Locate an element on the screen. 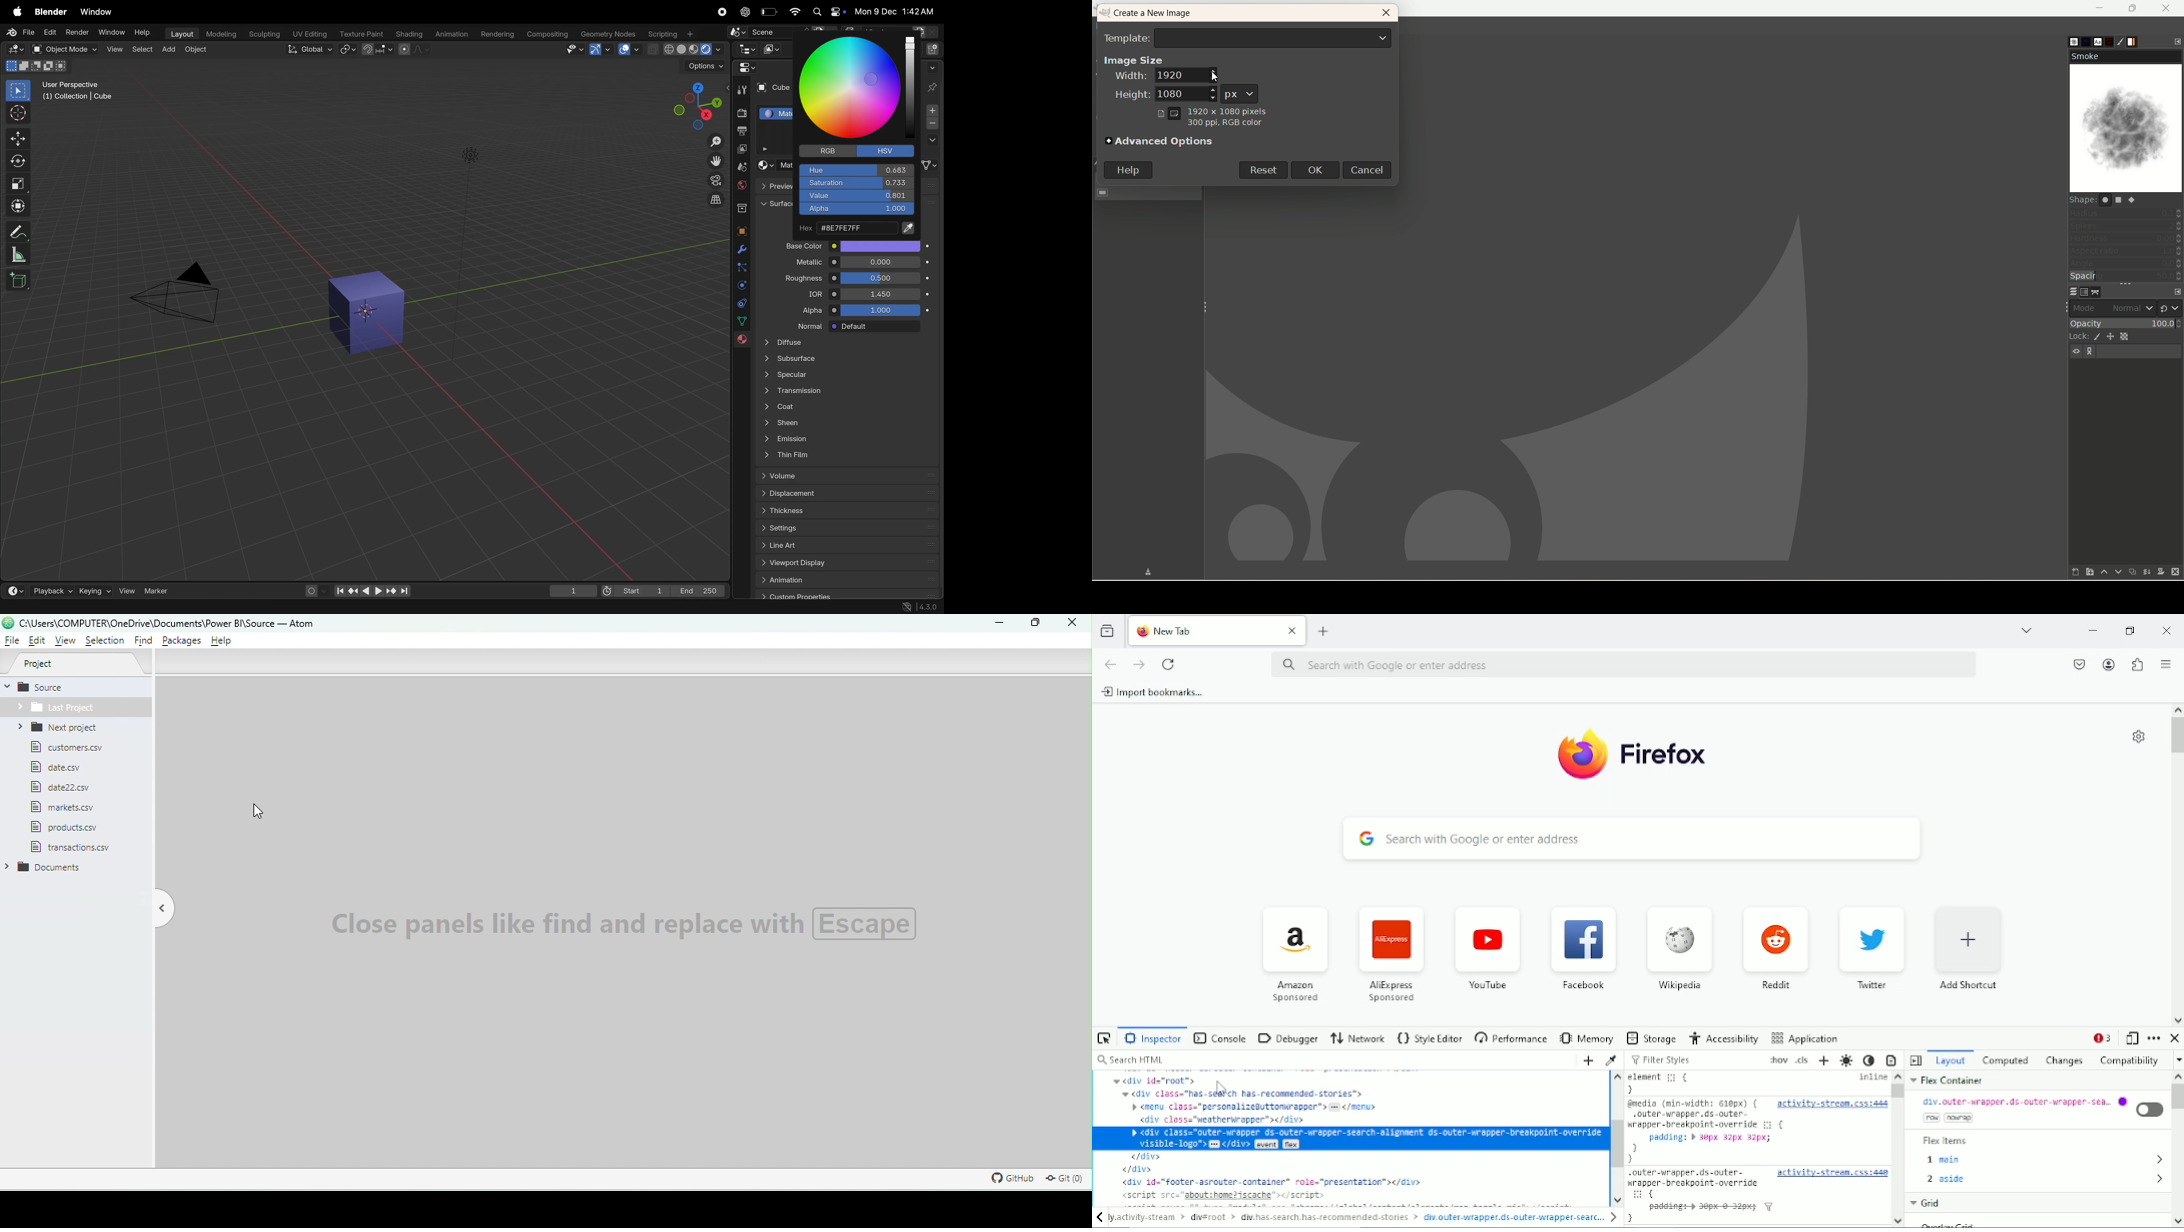  snap is located at coordinates (377, 50).